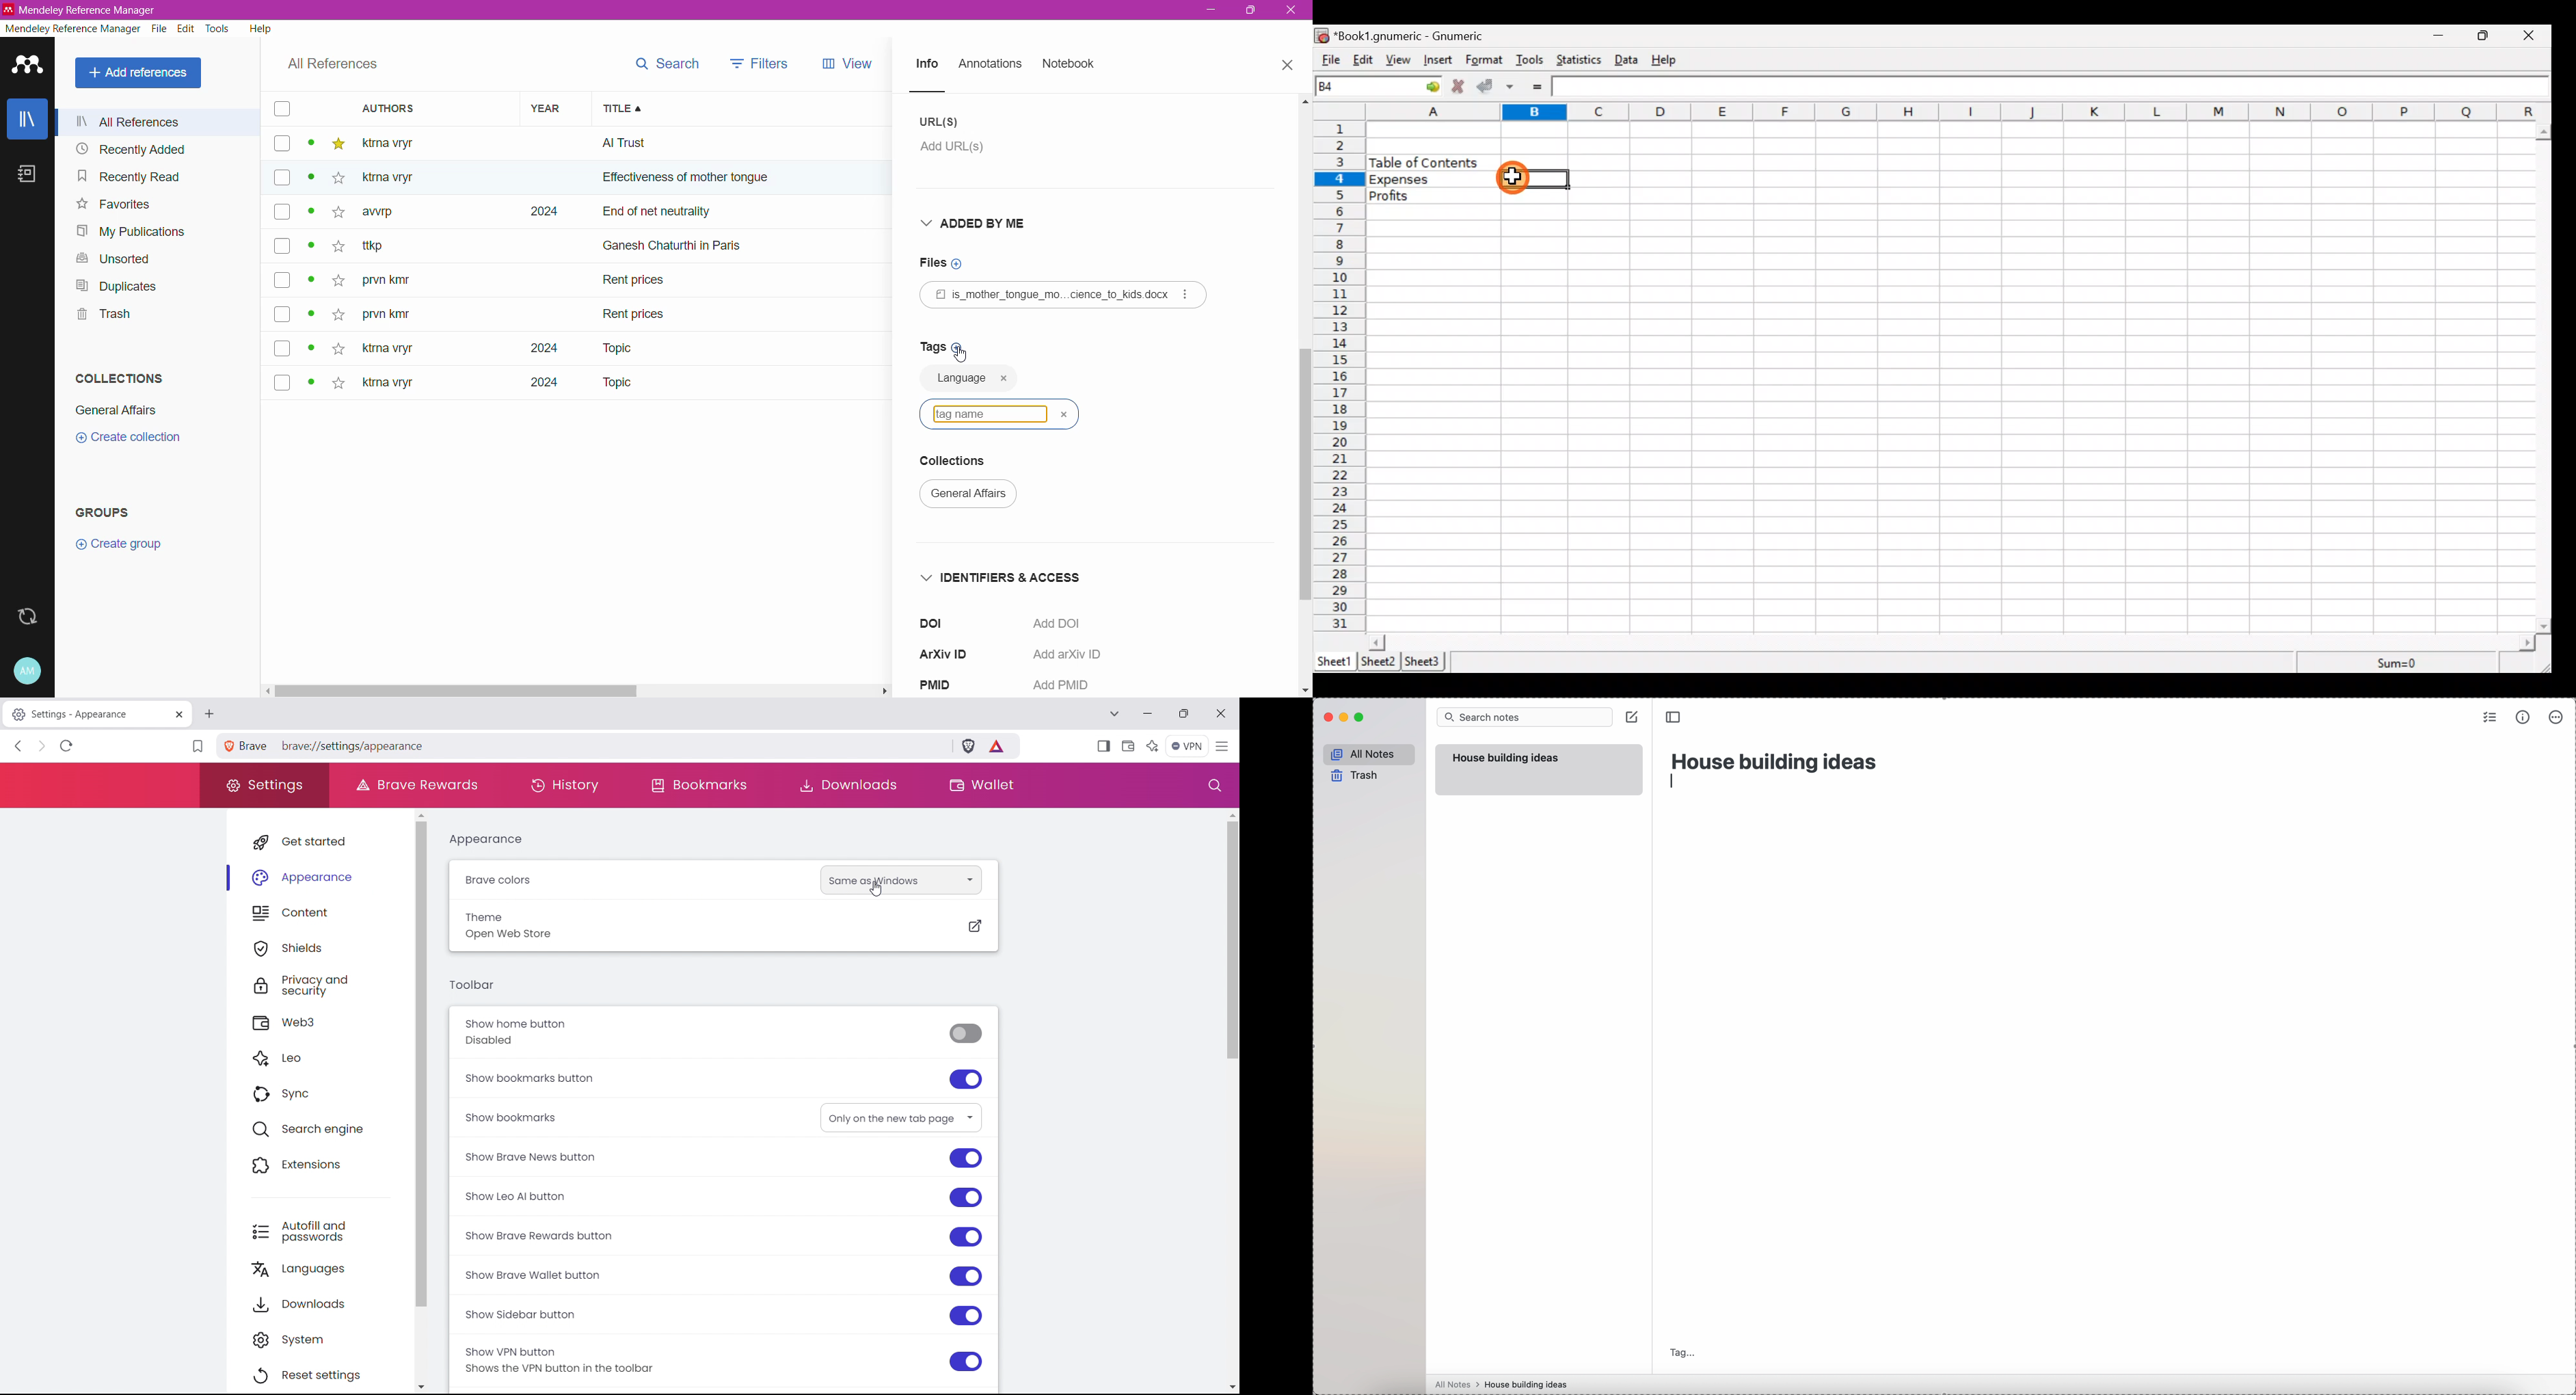 This screenshot has height=1400, width=2576. I want to click on Statistics, so click(1581, 61).